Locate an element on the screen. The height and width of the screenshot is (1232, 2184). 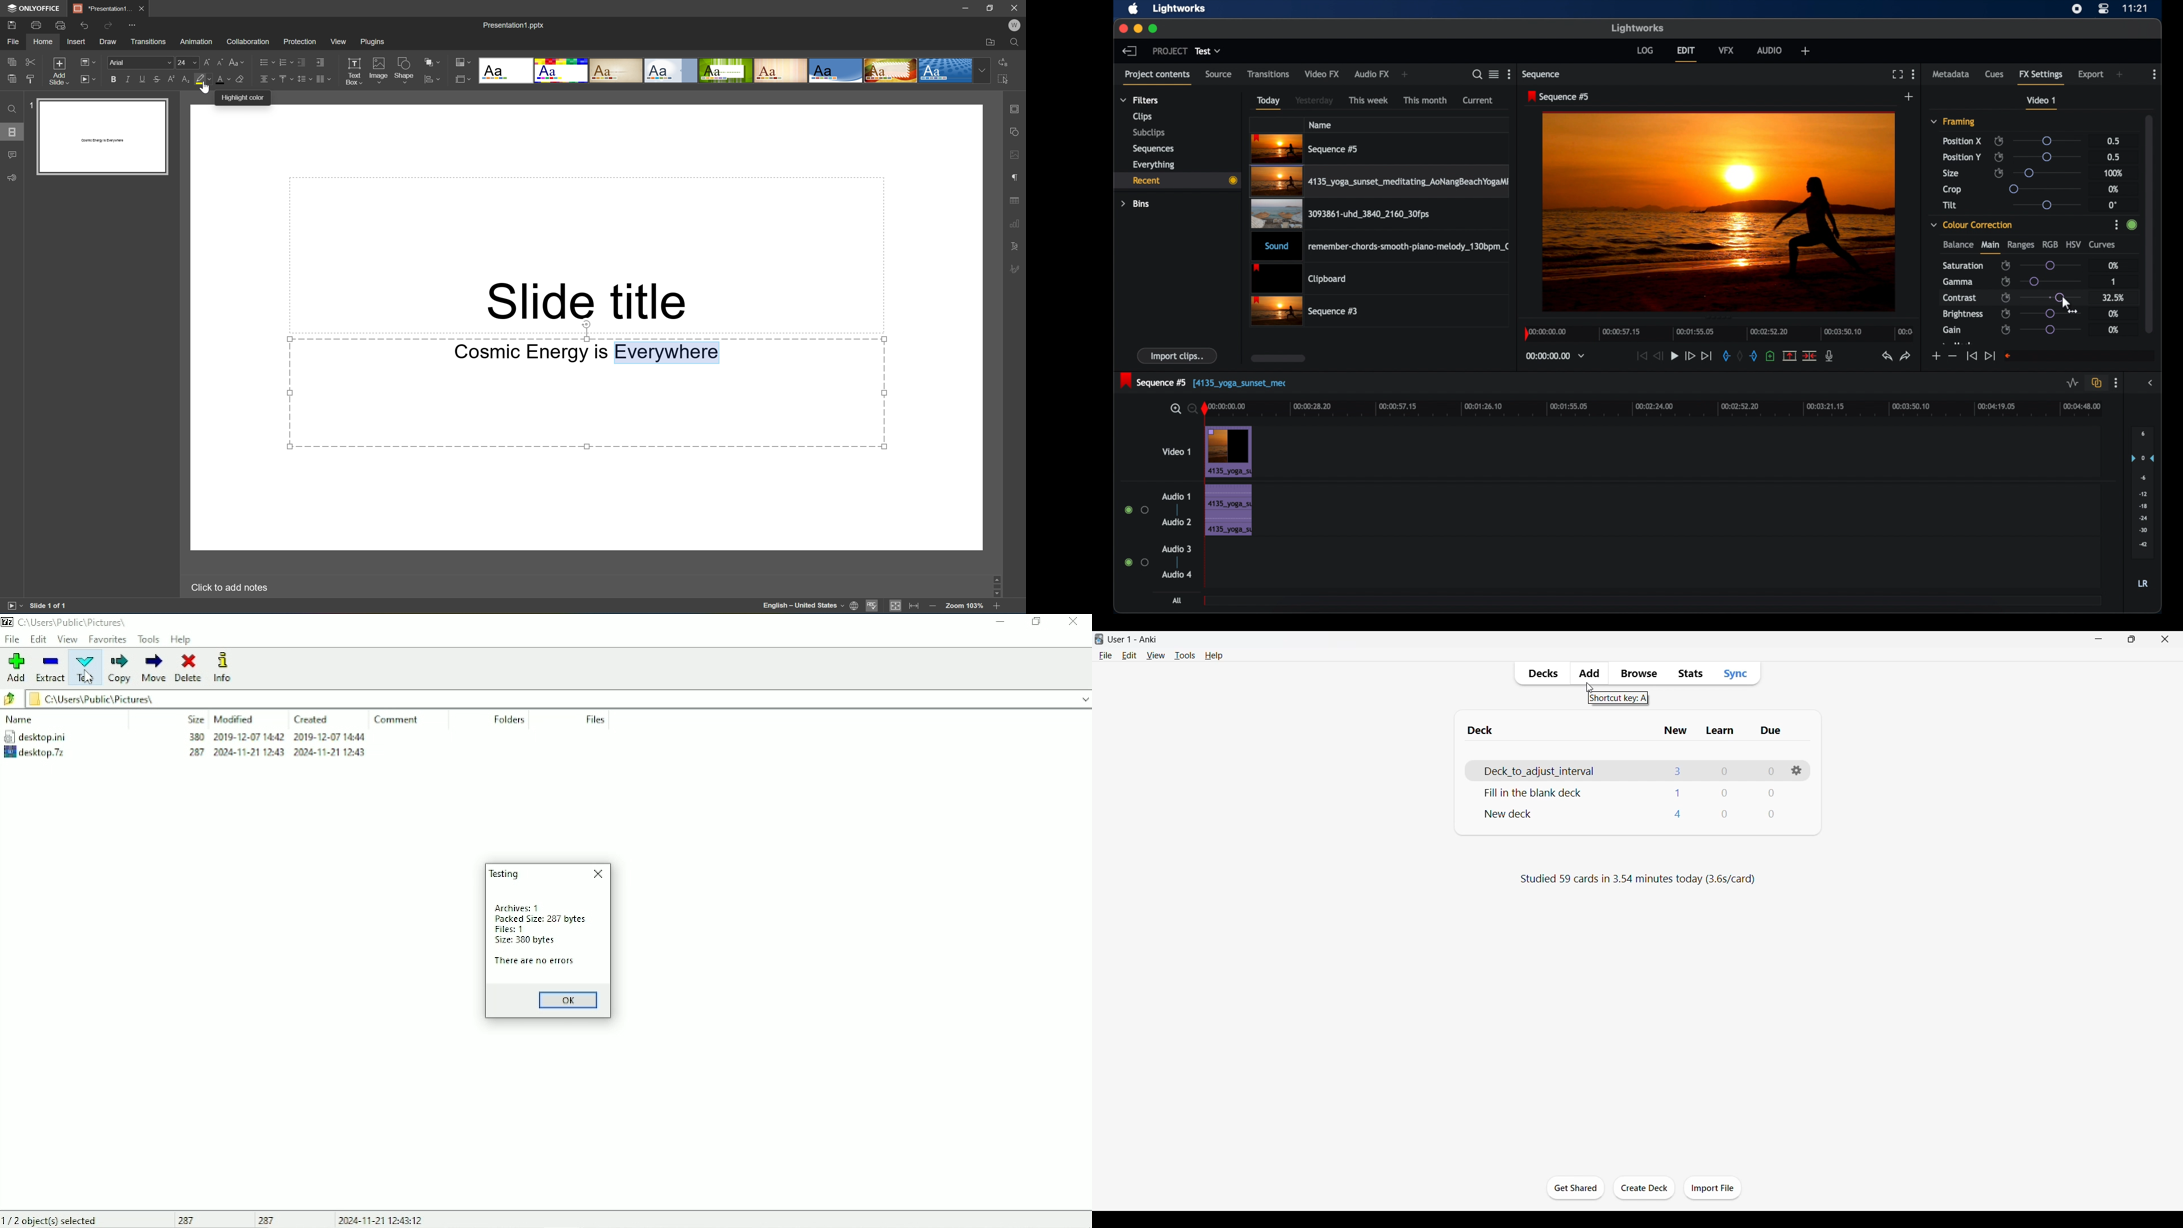
Strikethrough is located at coordinates (157, 78).